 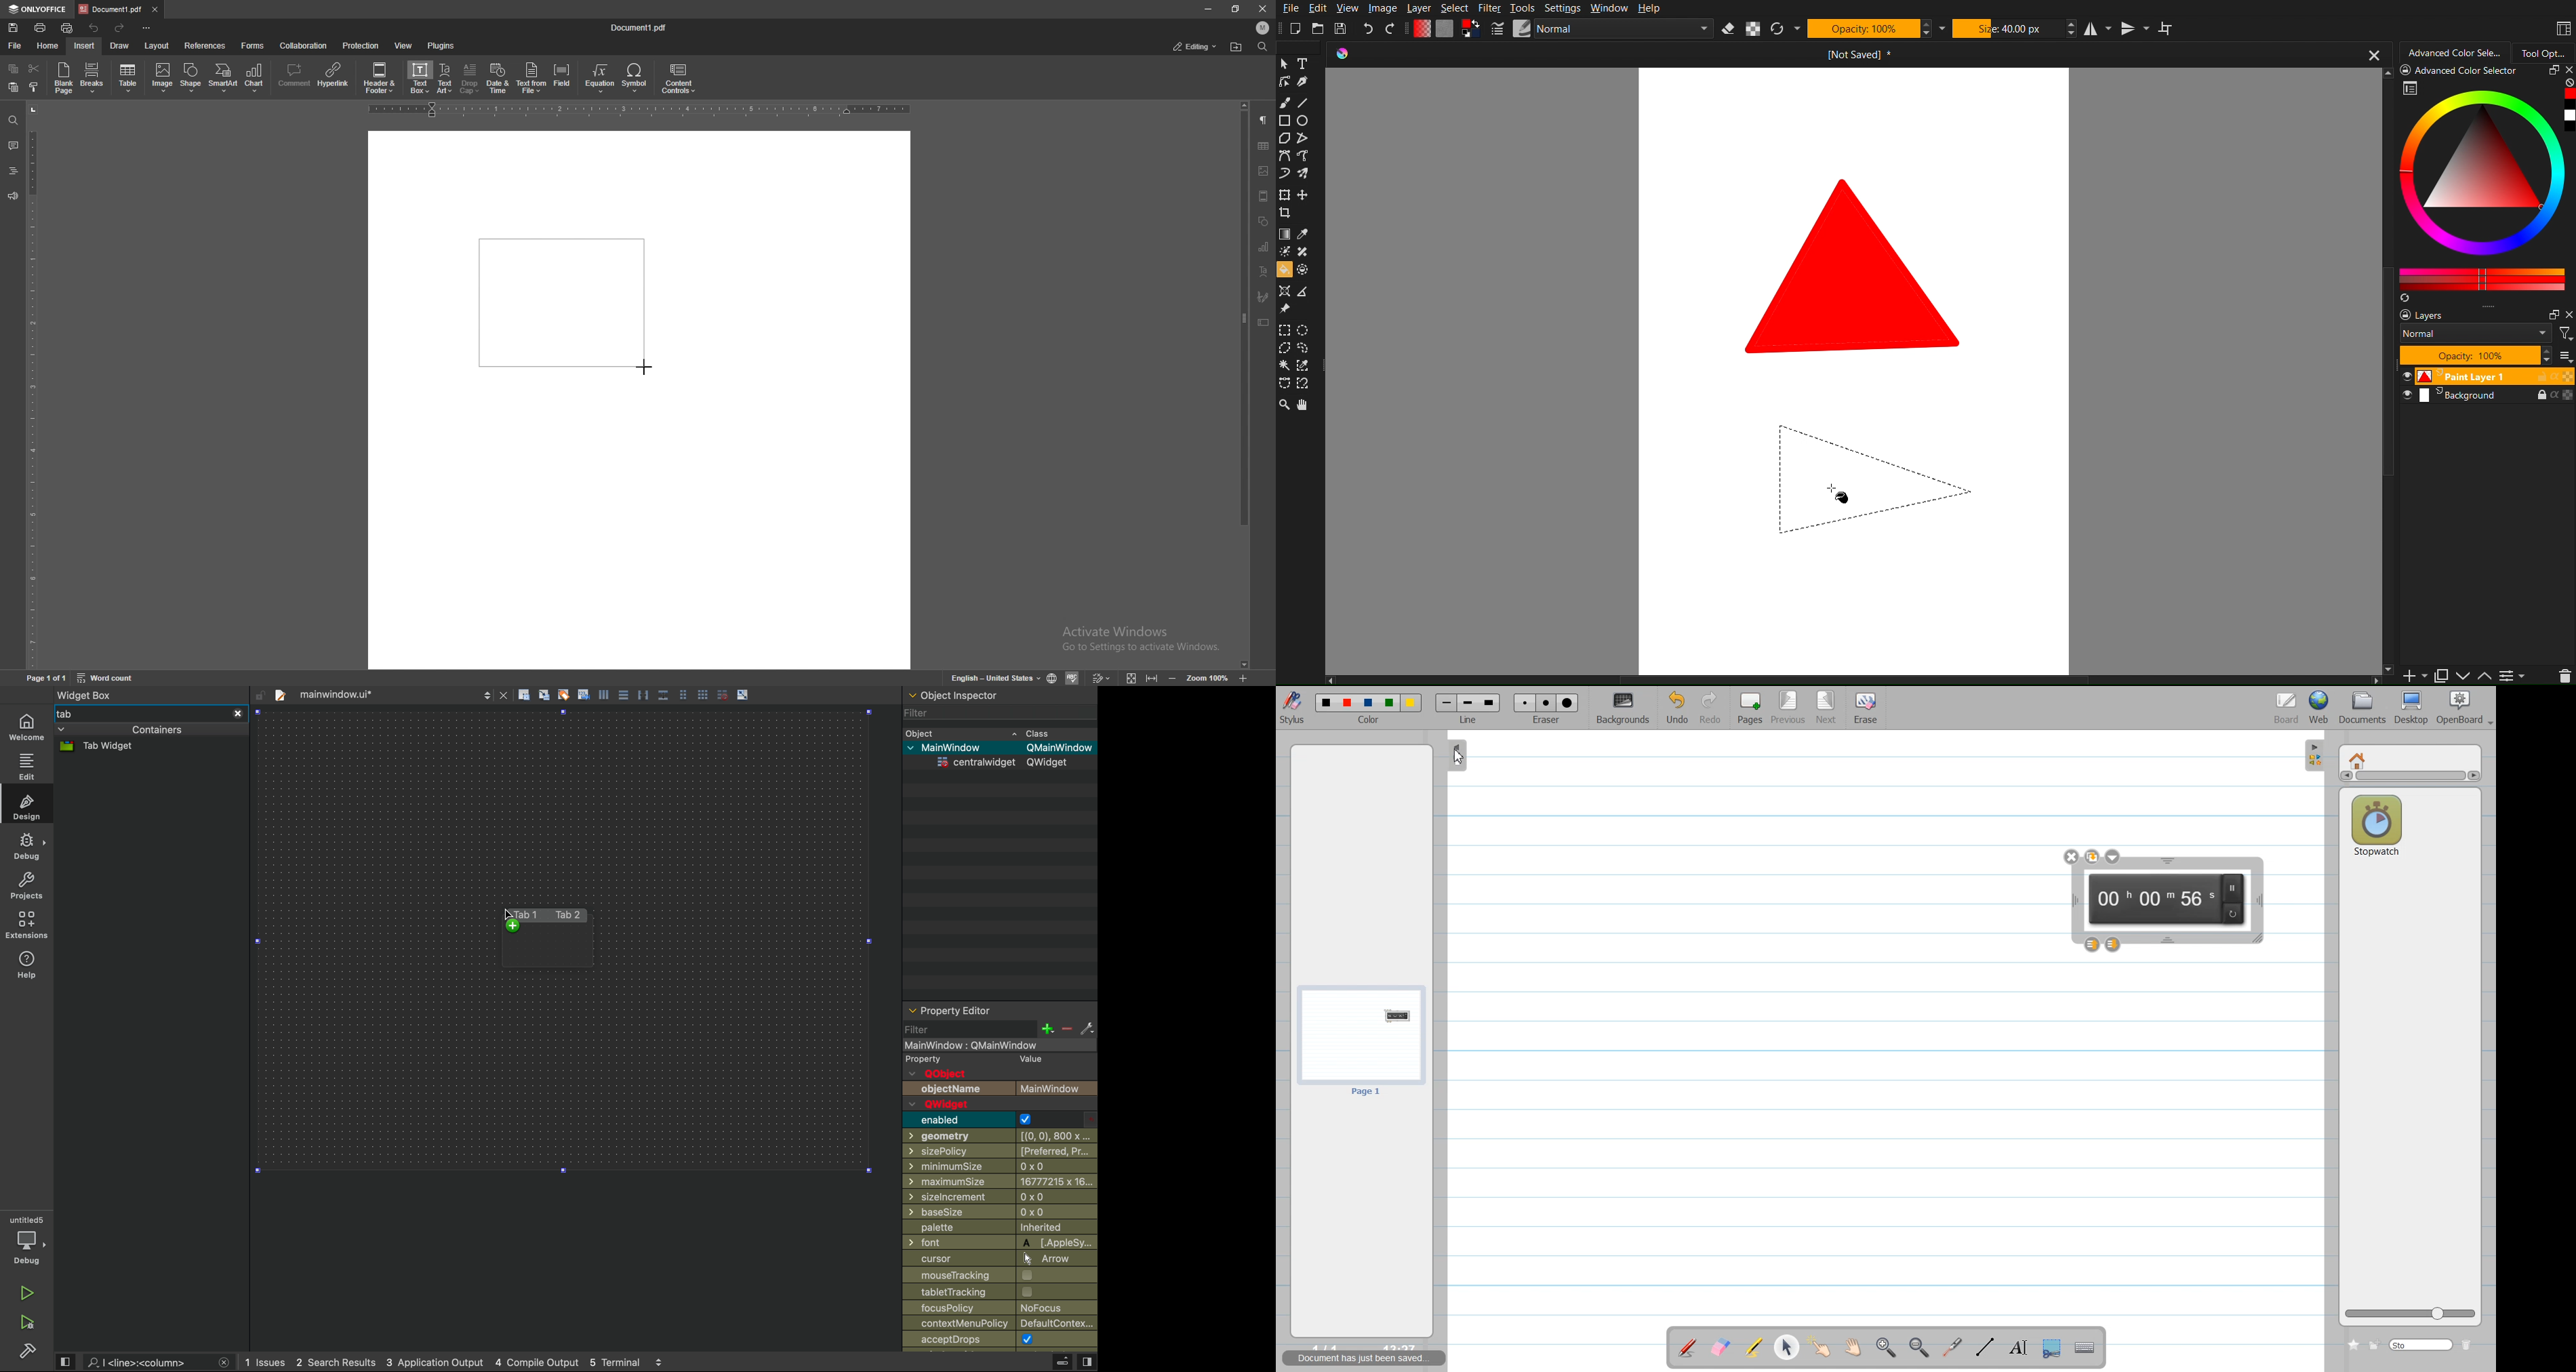 I want to click on comment, so click(x=13, y=145).